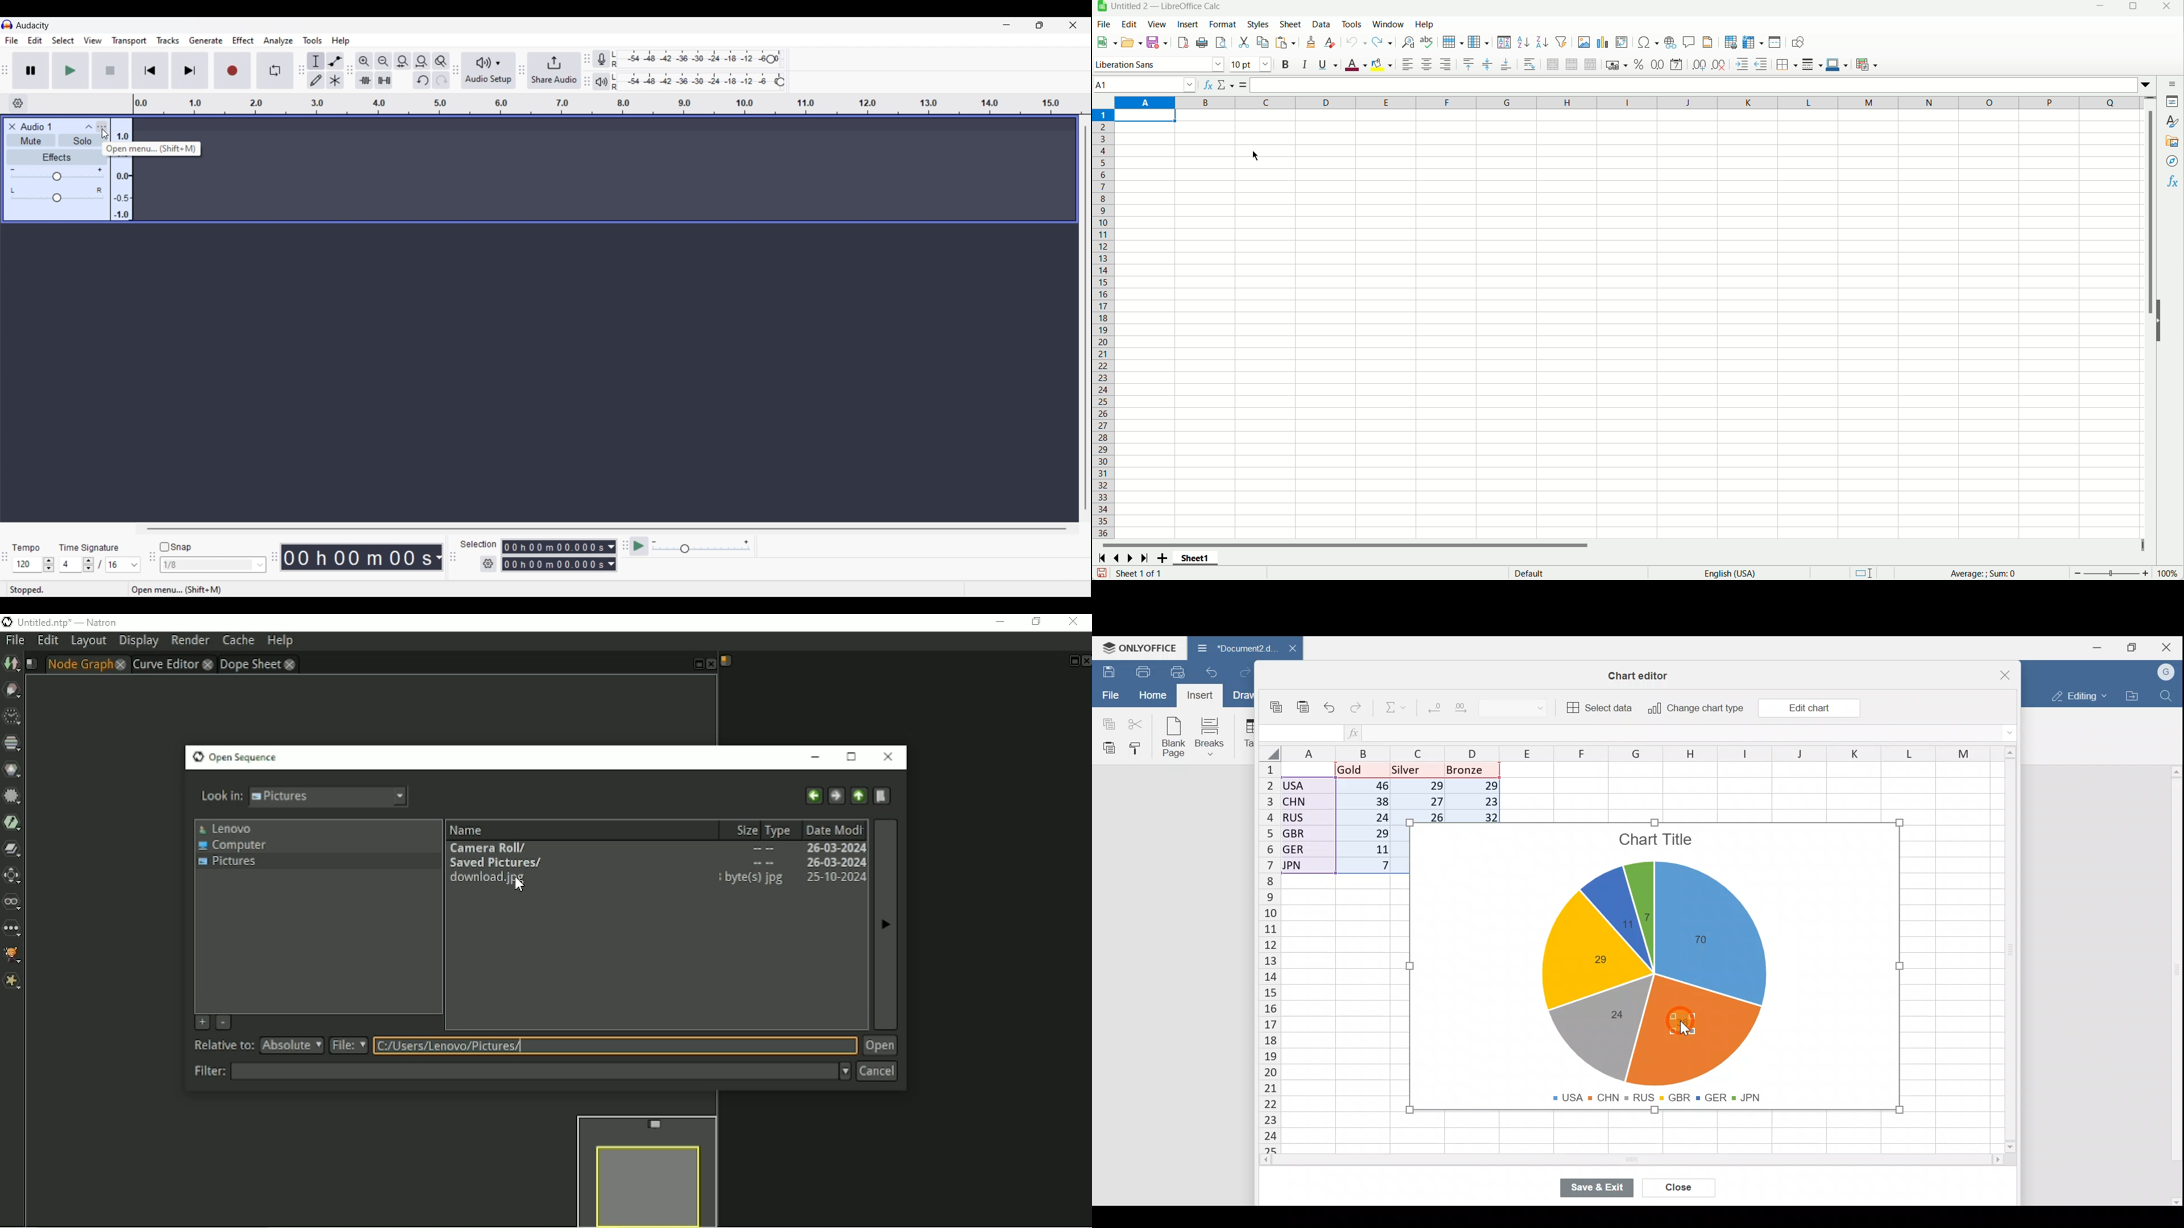 Image resolution: width=2184 pixels, height=1232 pixels. I want to click on Gain, so click(56, 178).